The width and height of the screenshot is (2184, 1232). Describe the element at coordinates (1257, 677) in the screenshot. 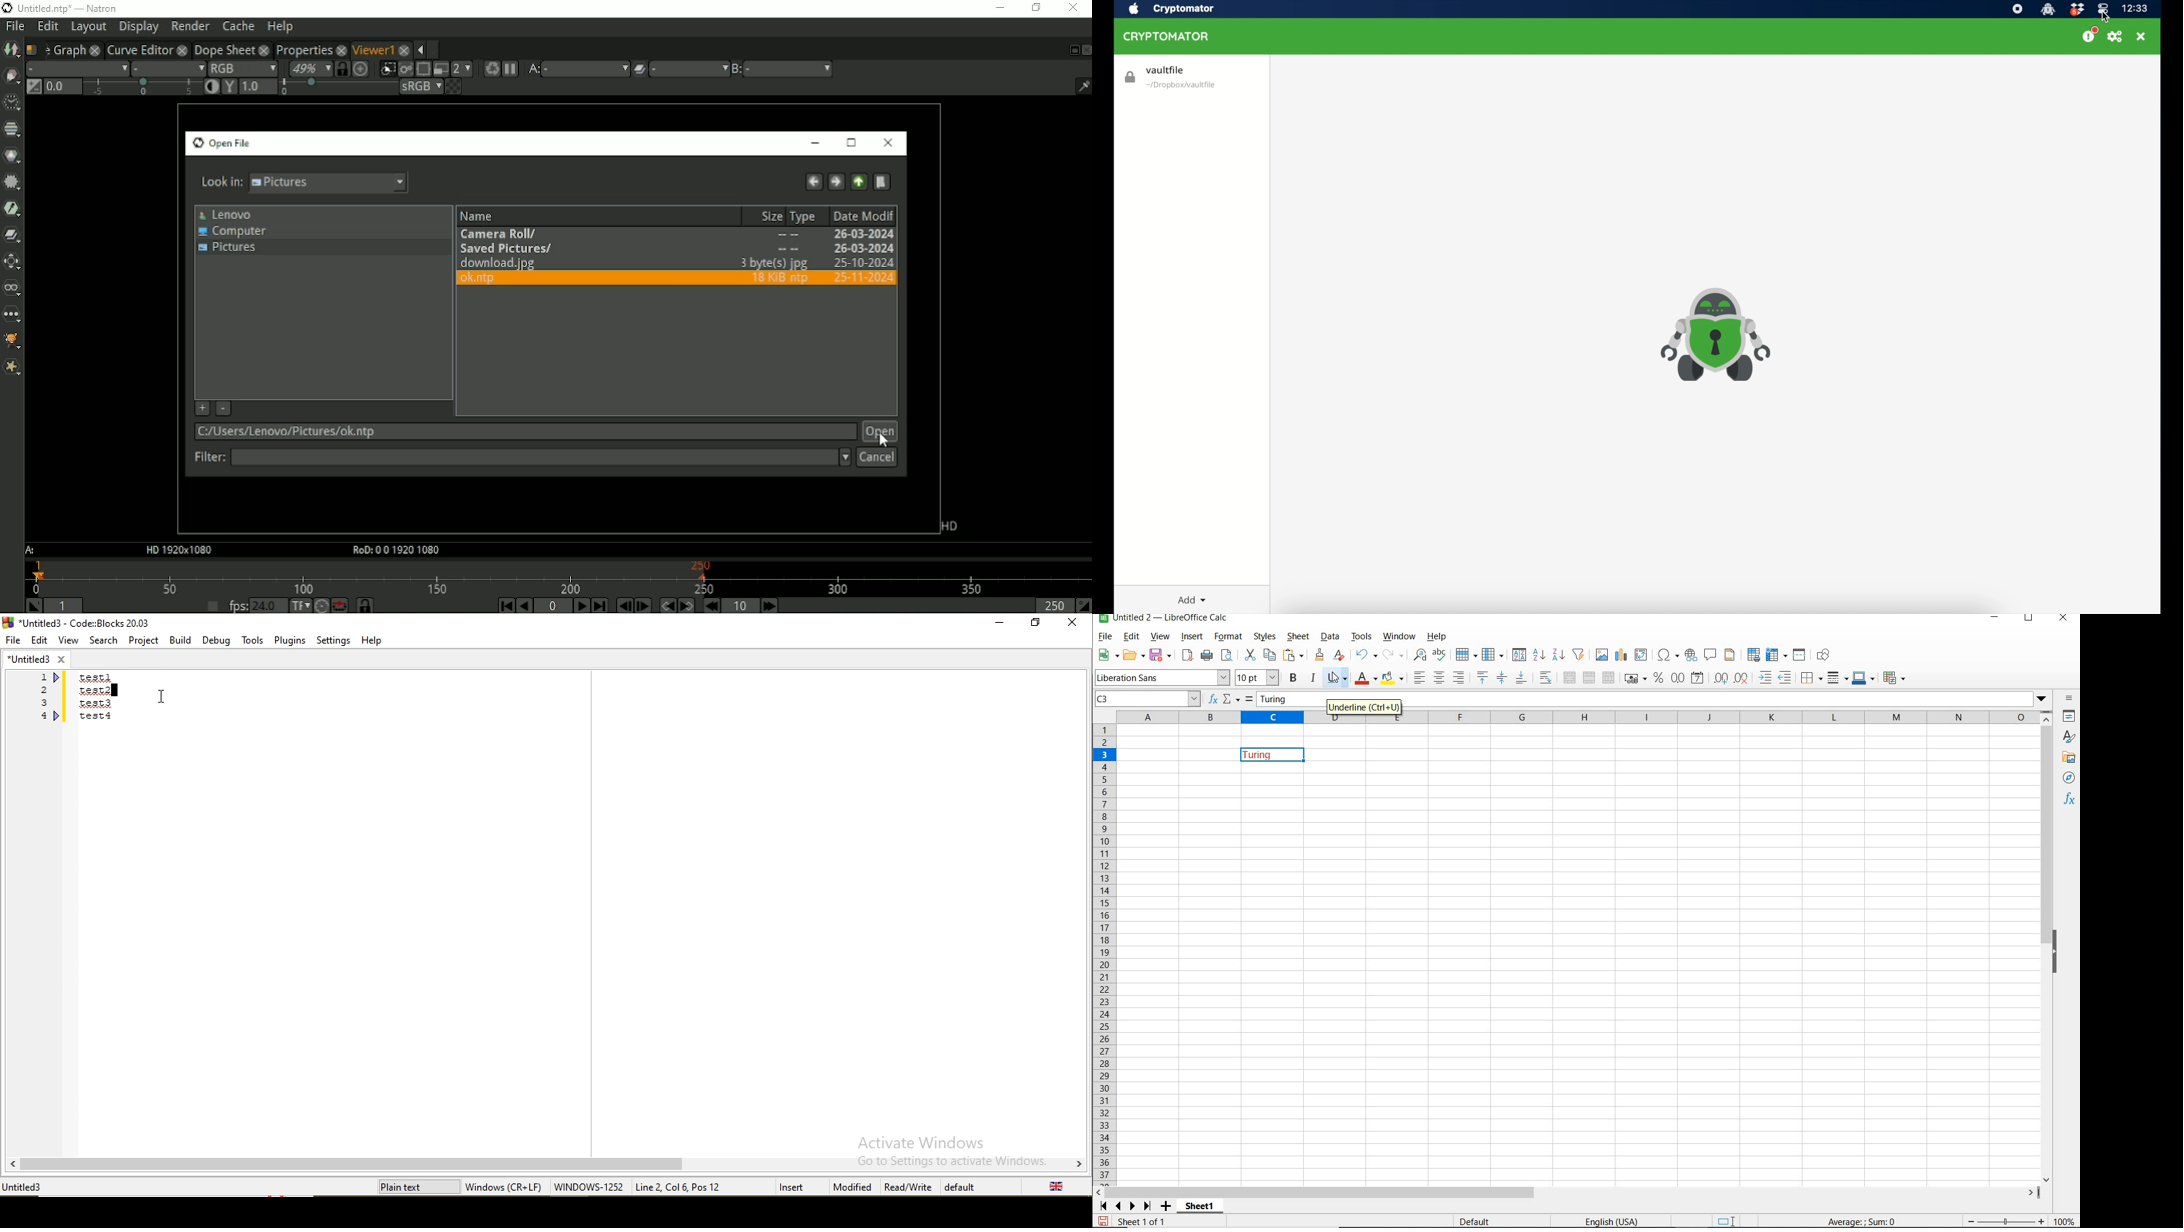

I see `FONT SIZE` at that location.